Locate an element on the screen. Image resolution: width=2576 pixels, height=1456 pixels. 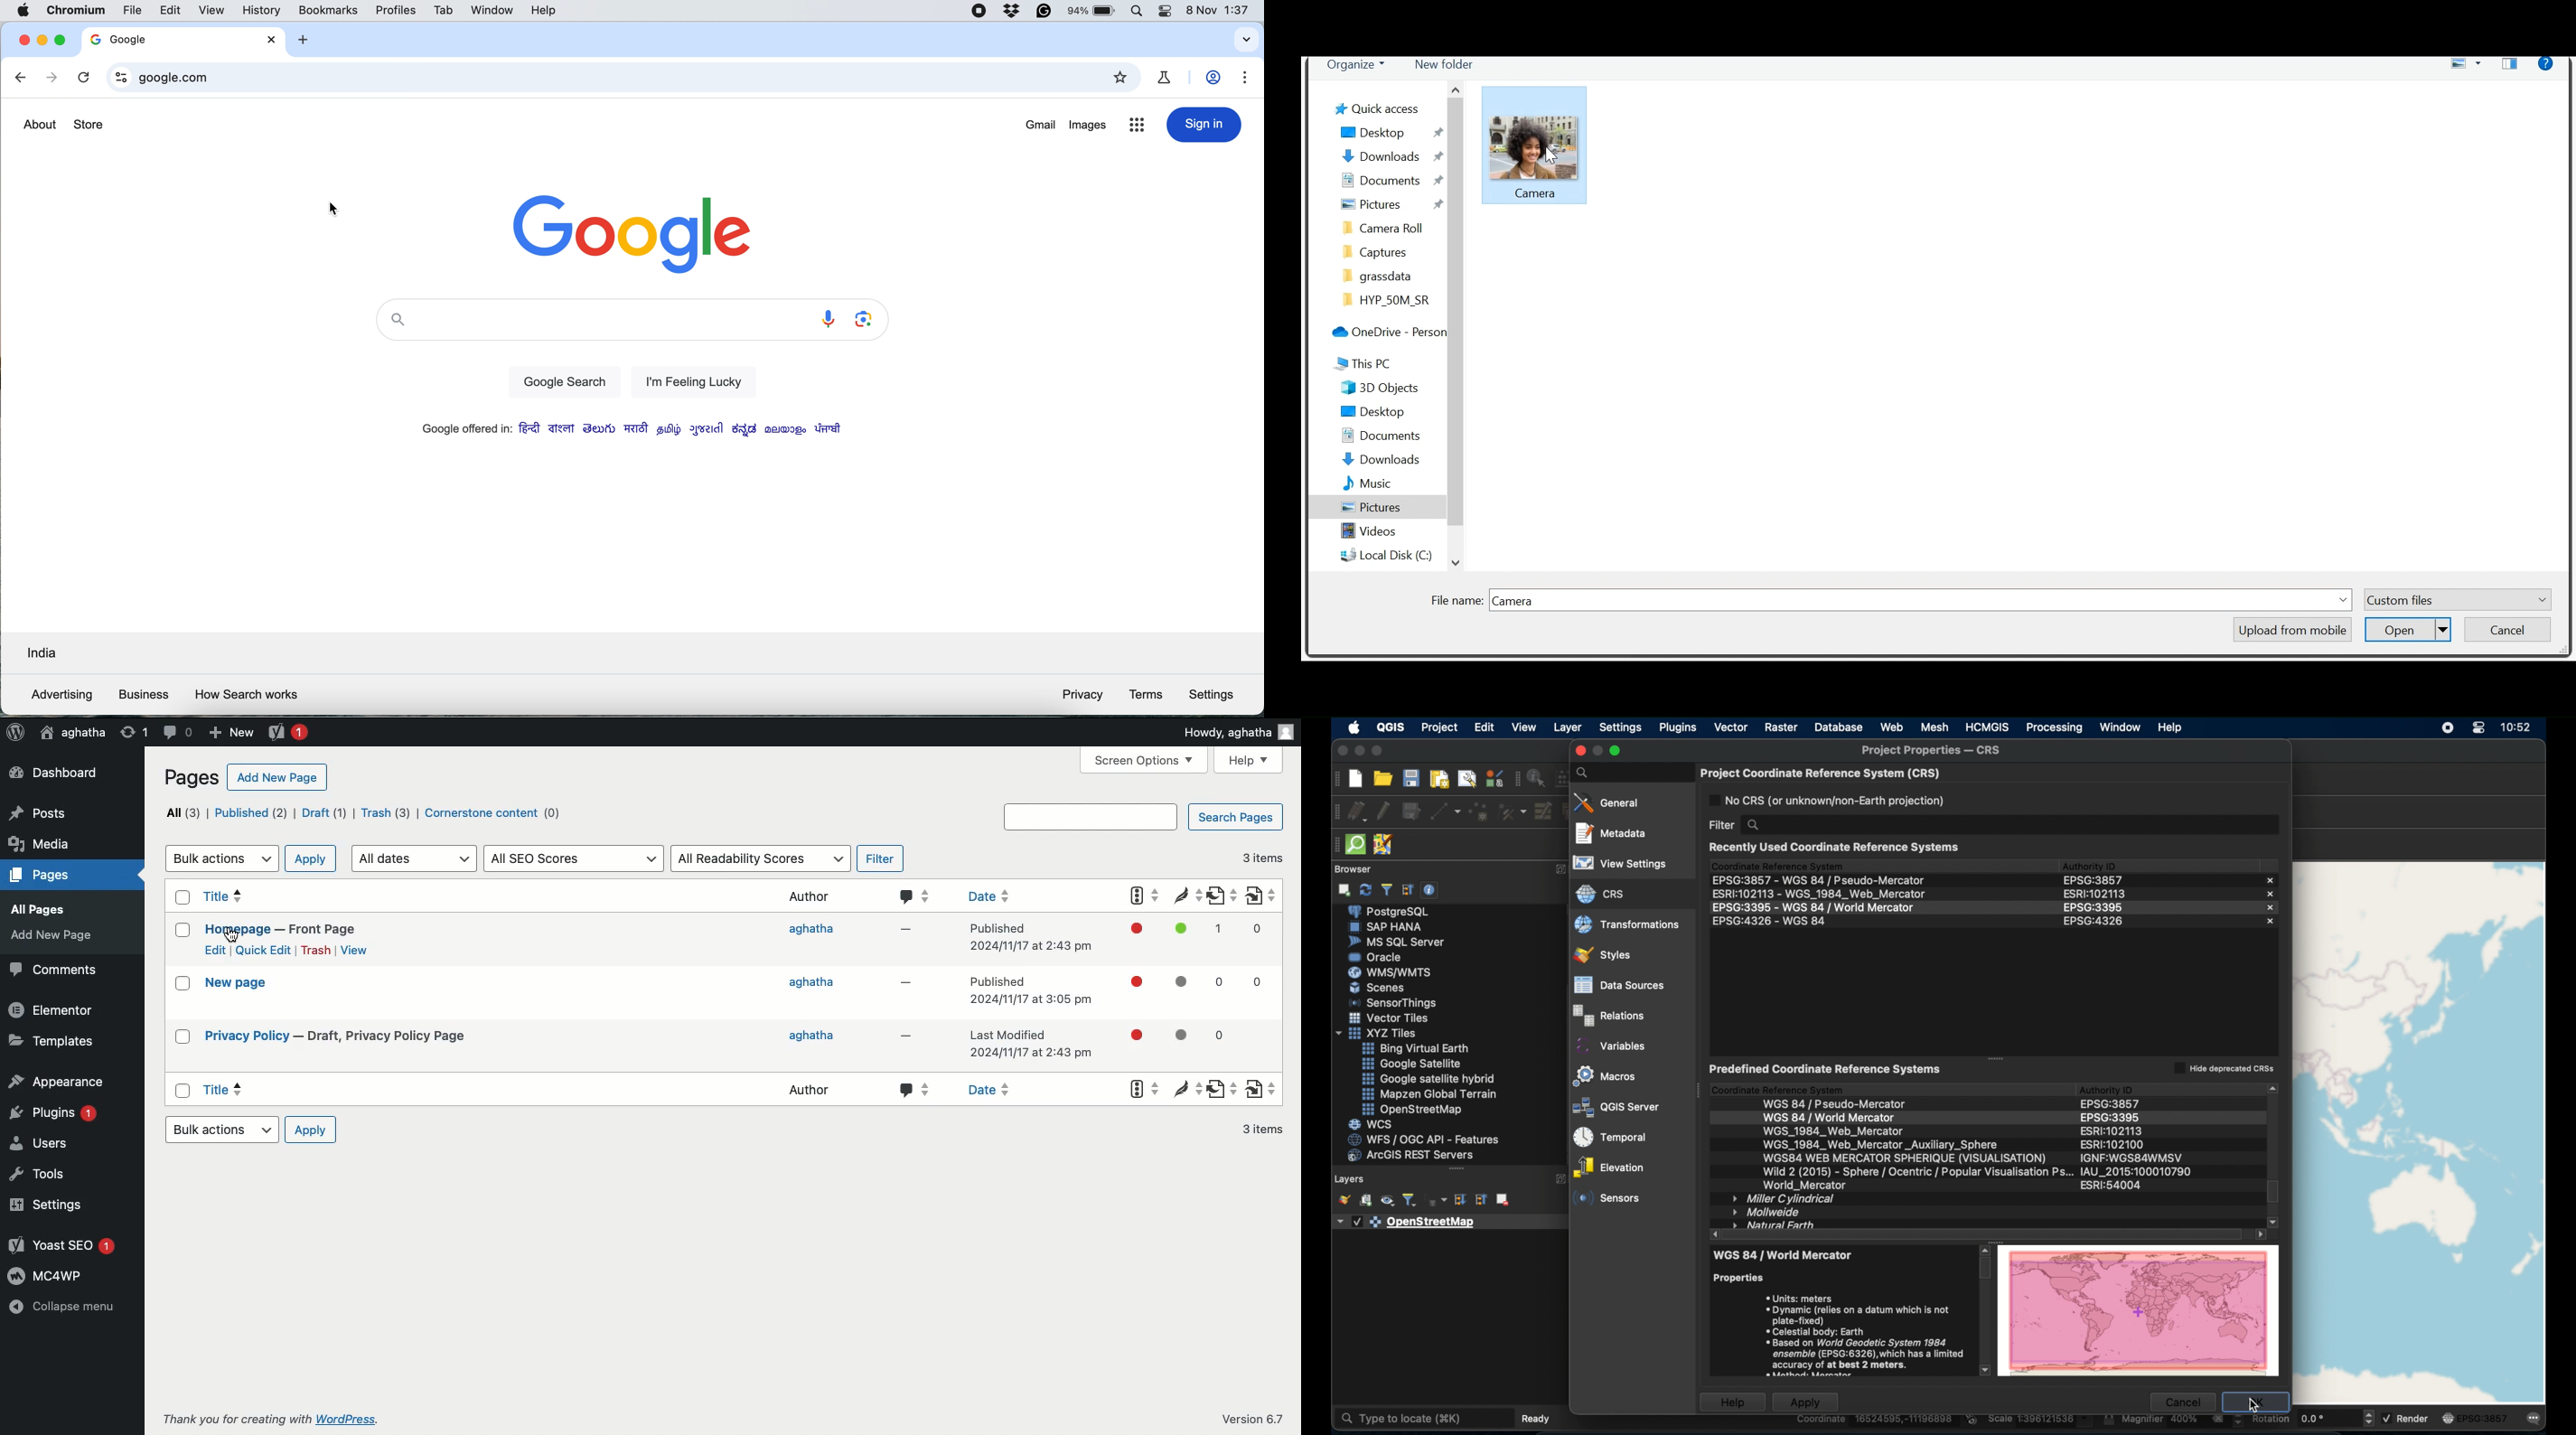
refresh is located at coordinates (83, 78).